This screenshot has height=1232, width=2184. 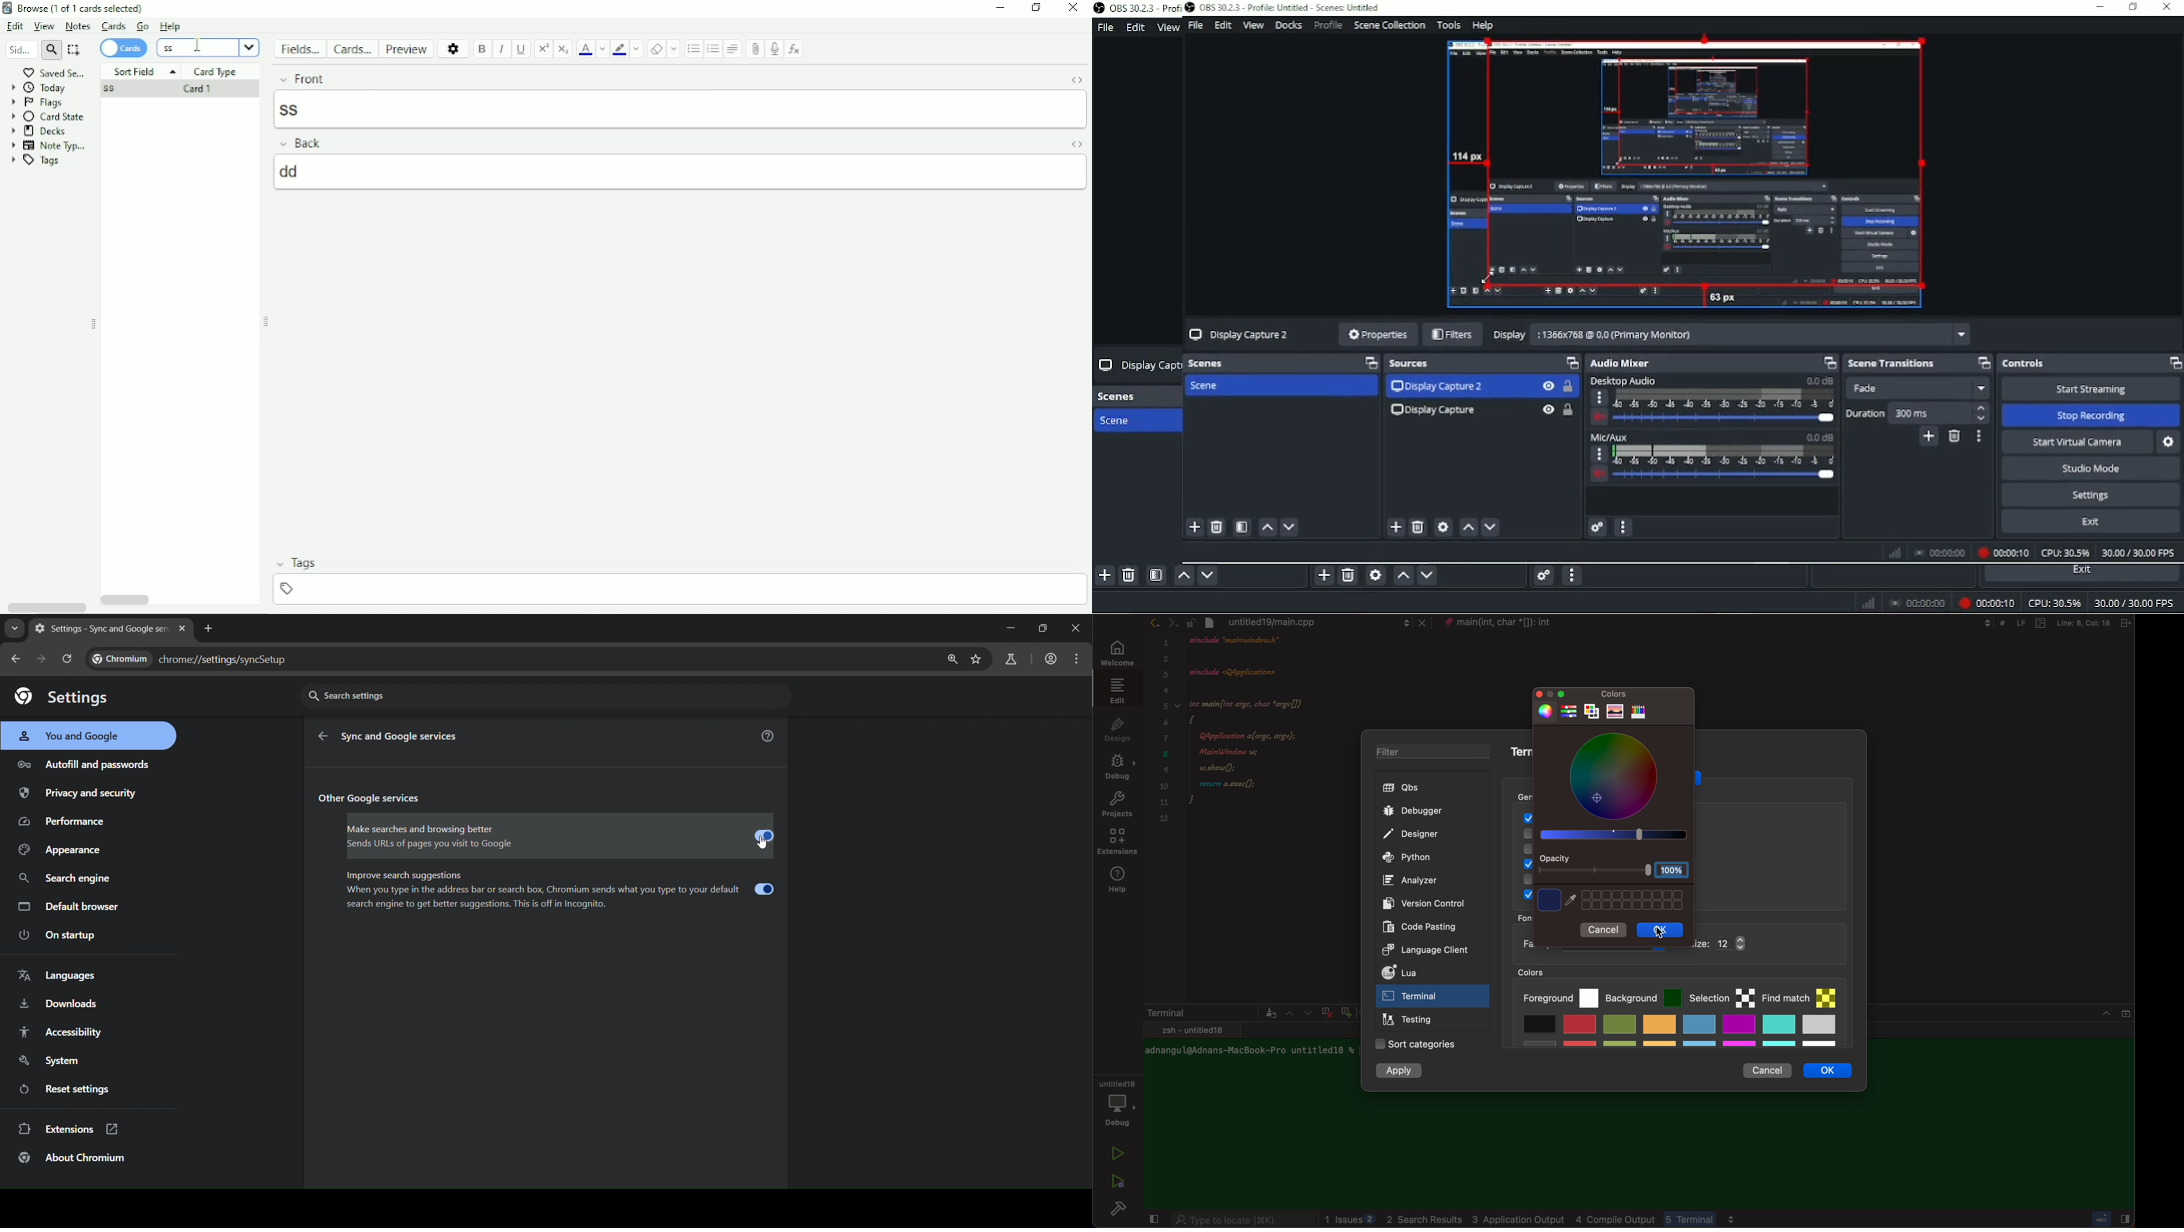 What do you see at coordinates (71, 1129) in the screenshot?
I see `extensions` at bounding box center [71, 1129].